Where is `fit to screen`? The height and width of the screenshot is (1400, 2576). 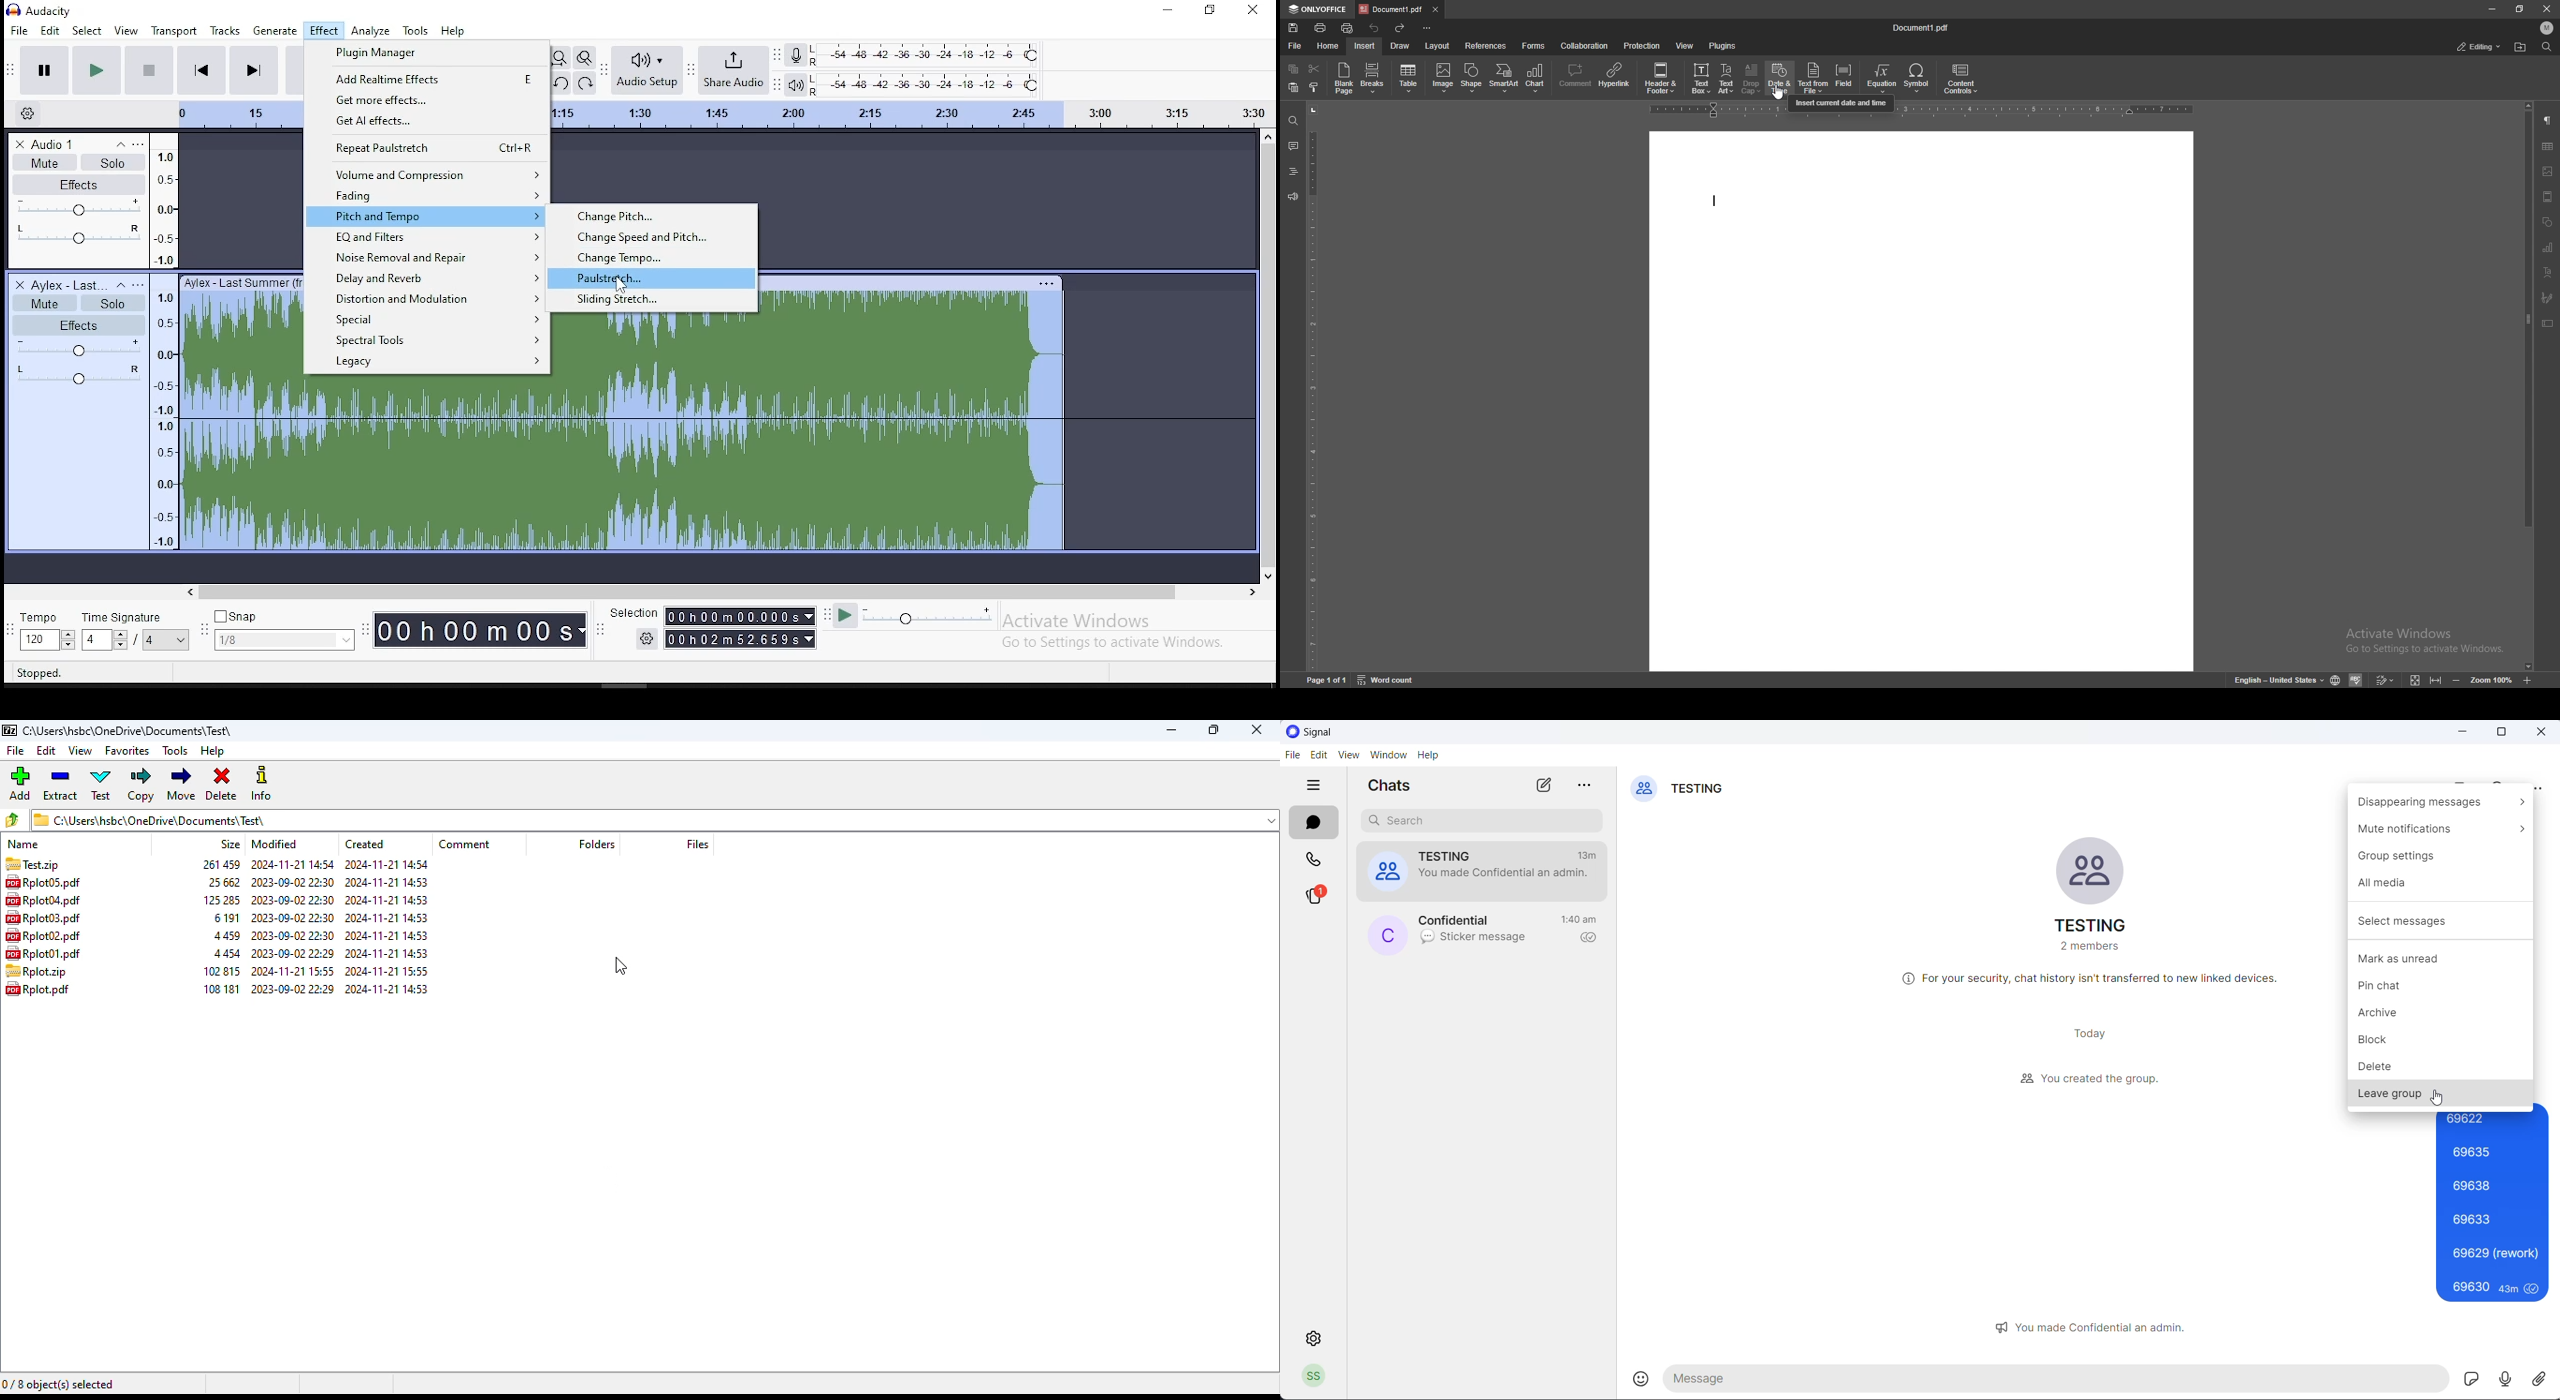 fit to screen is located at coordinates (2416, 679).